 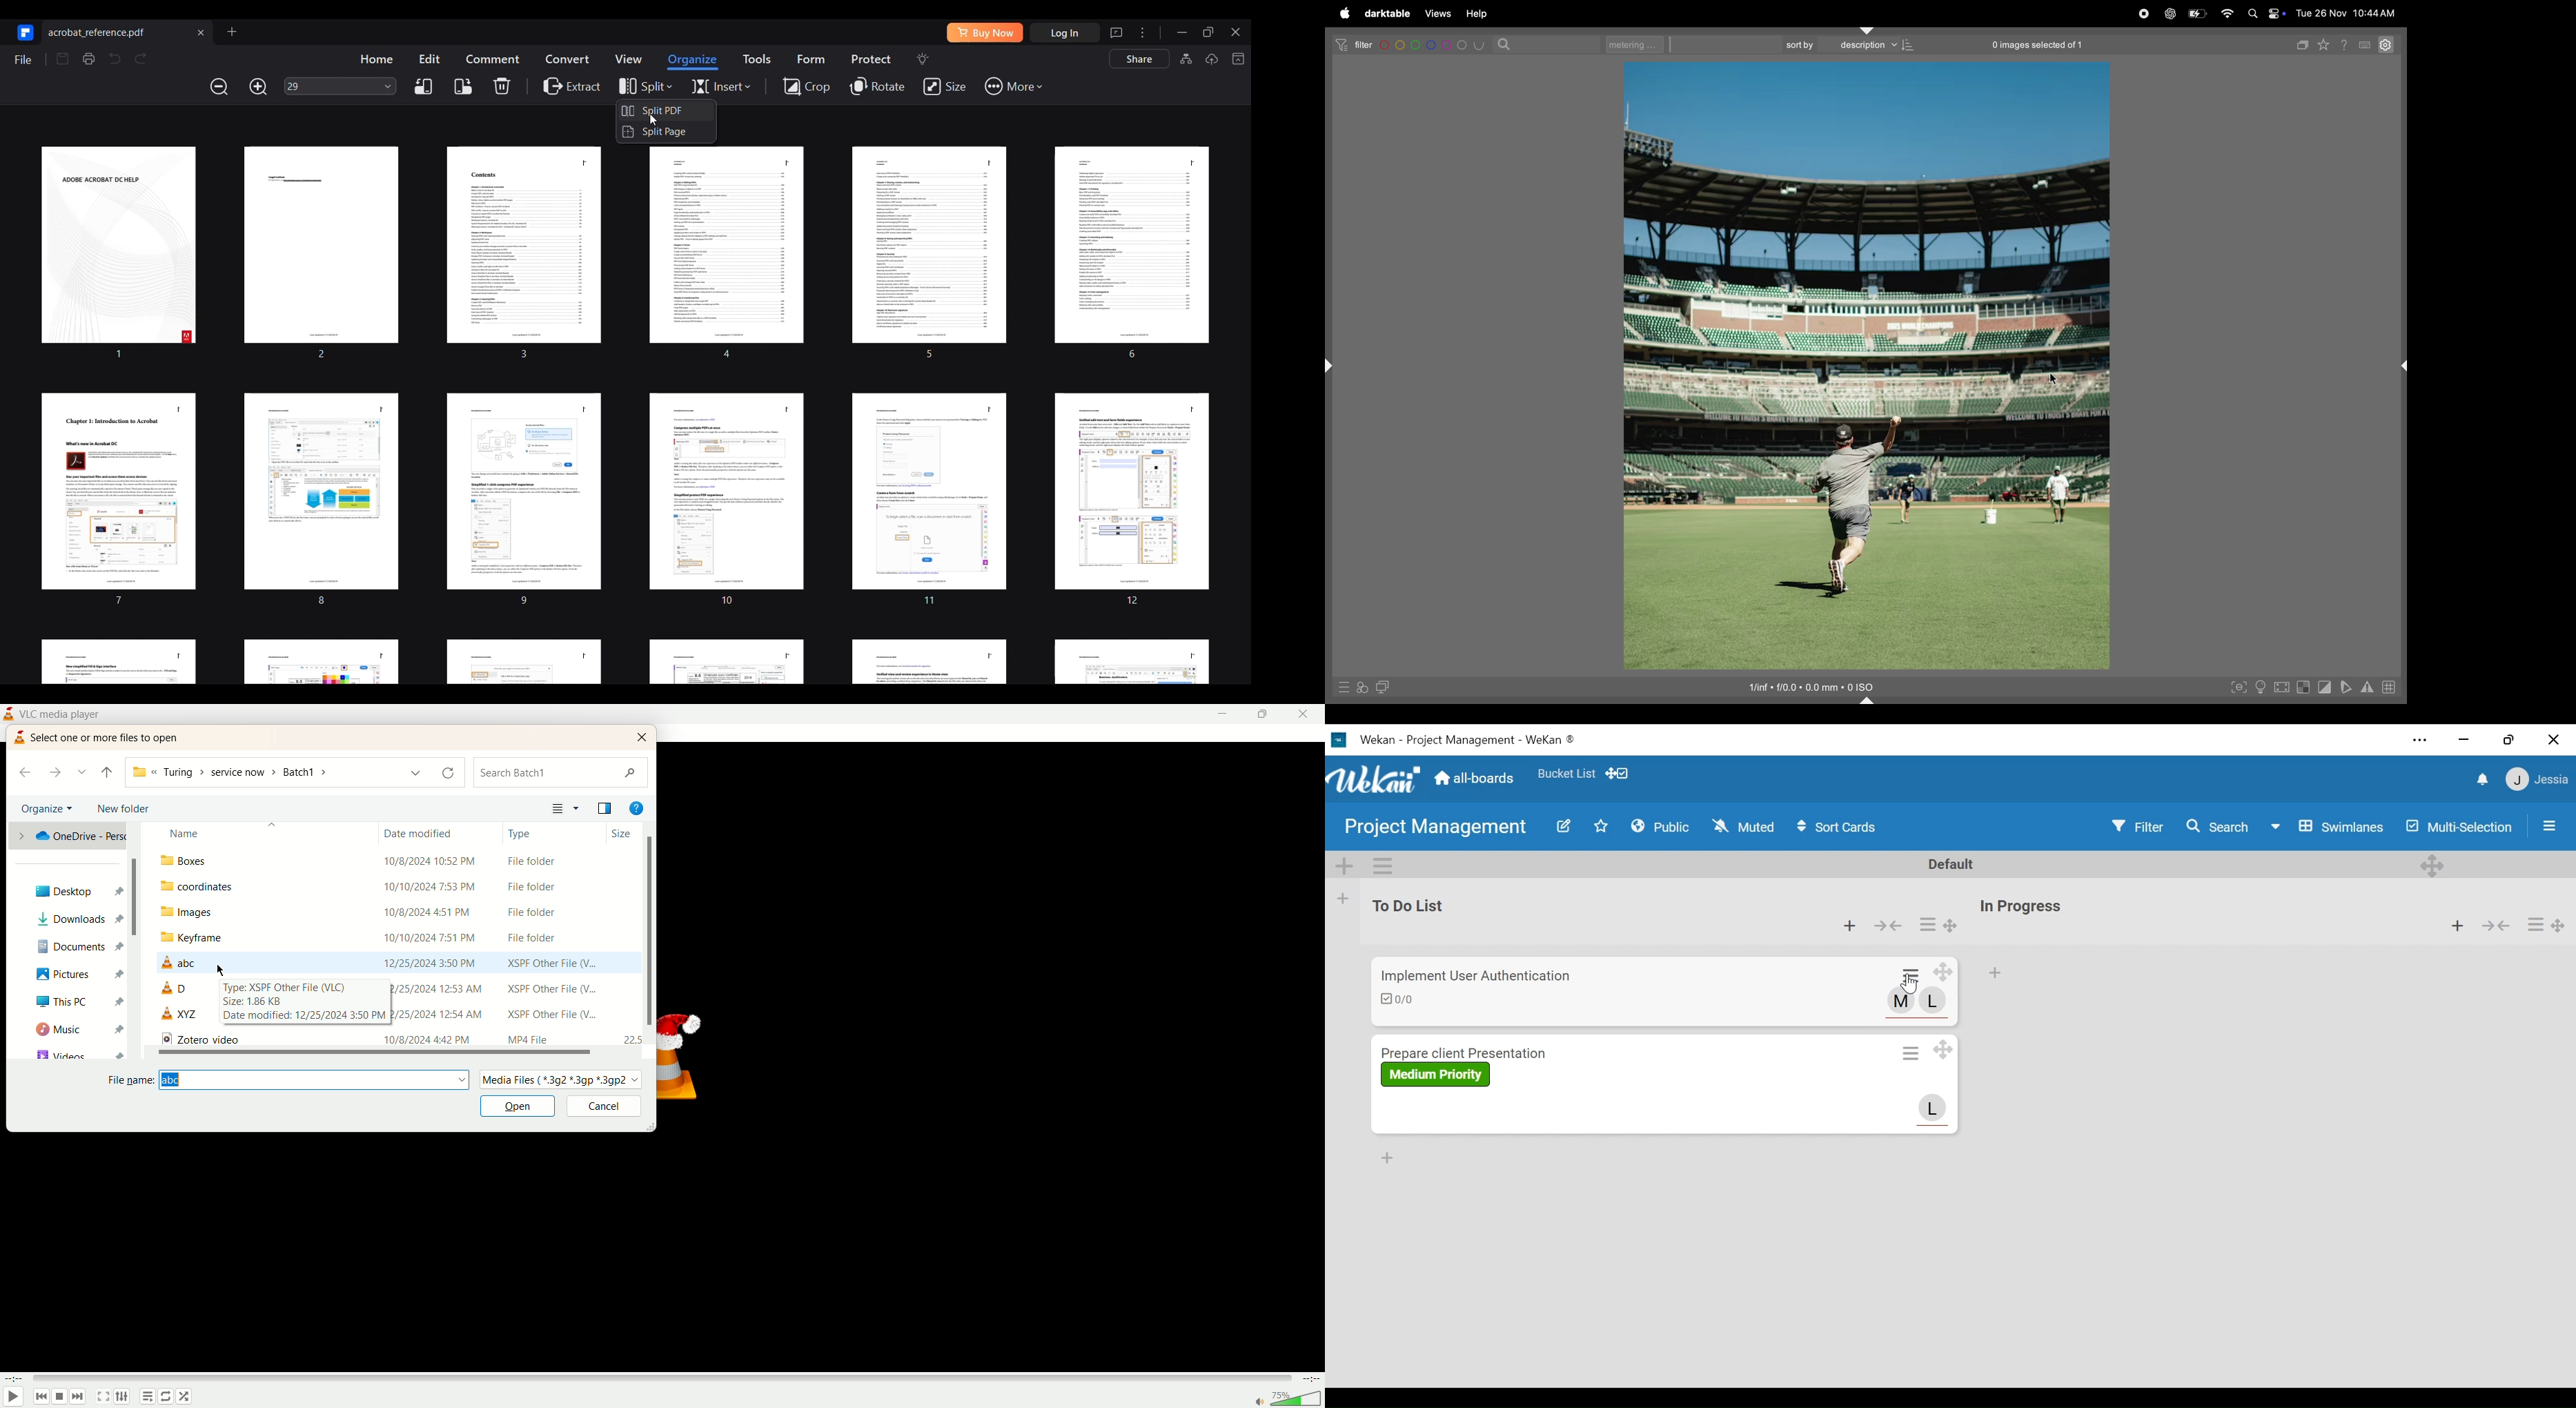 What do you see at coordinates (26, 770) in the screenshot?
I see `back` at bounding box center [26, 770].